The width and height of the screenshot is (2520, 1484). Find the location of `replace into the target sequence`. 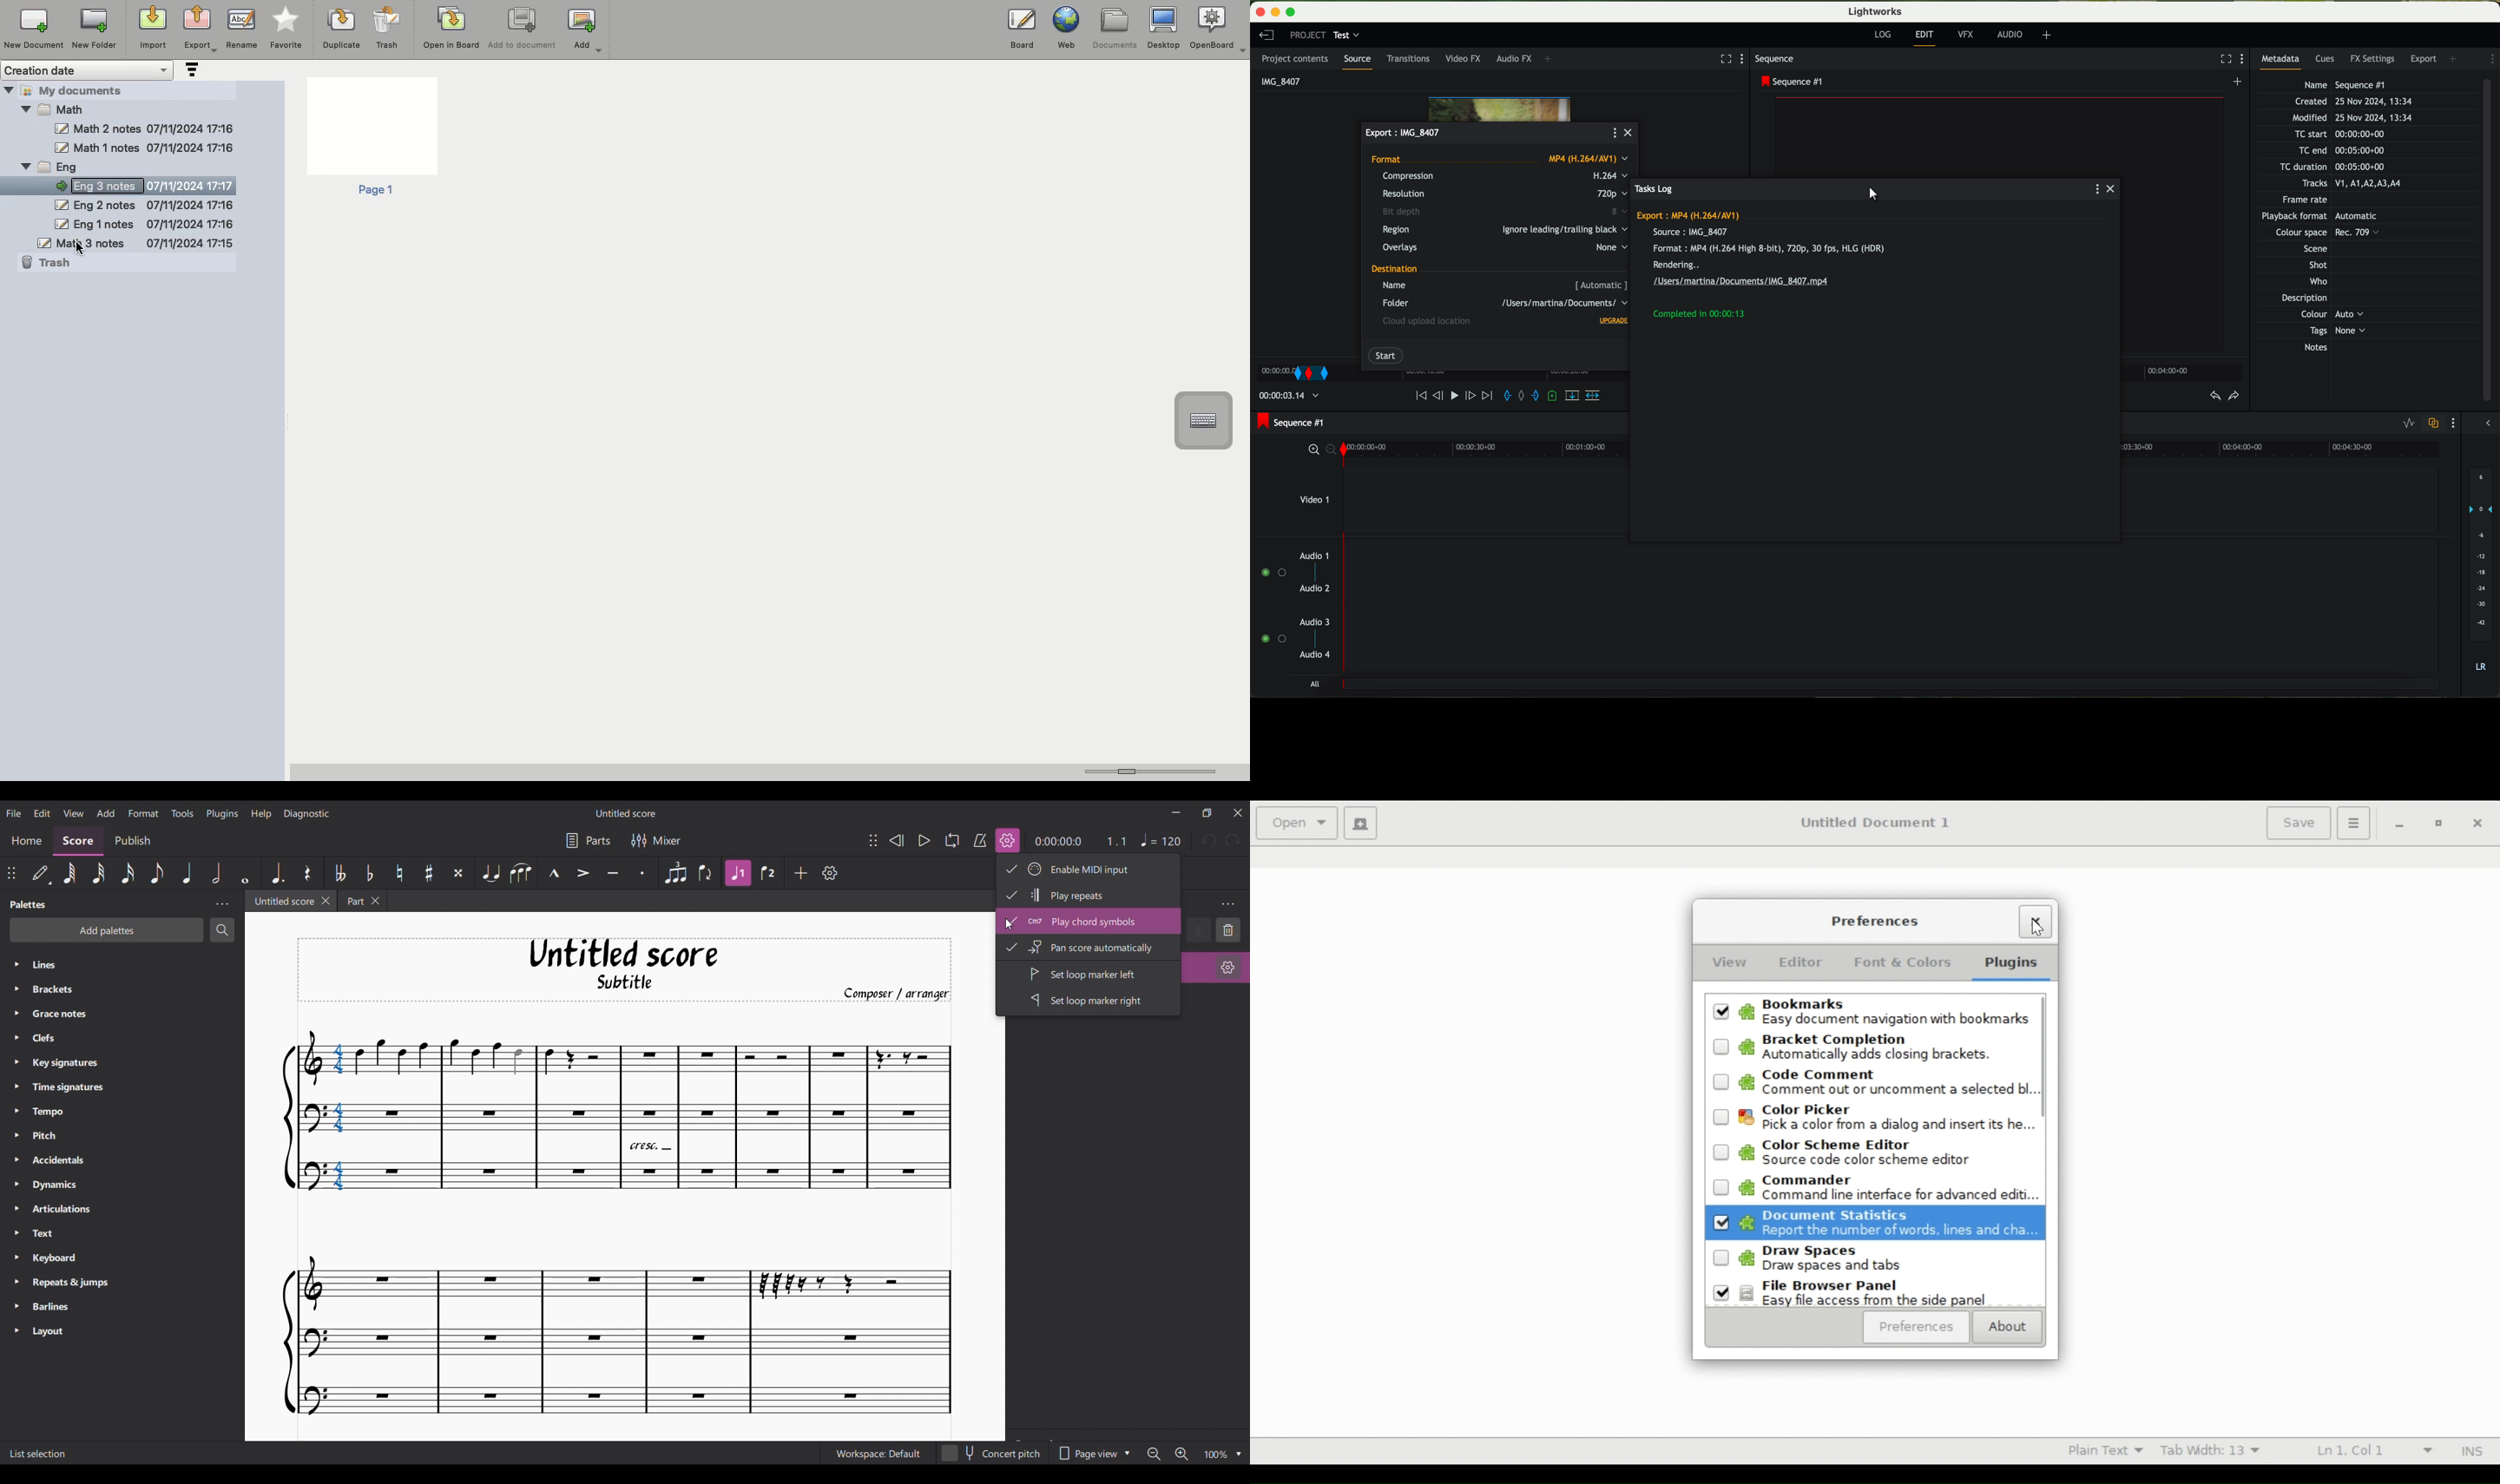

replace into the target sequence is located at coordinates (1574, 399).